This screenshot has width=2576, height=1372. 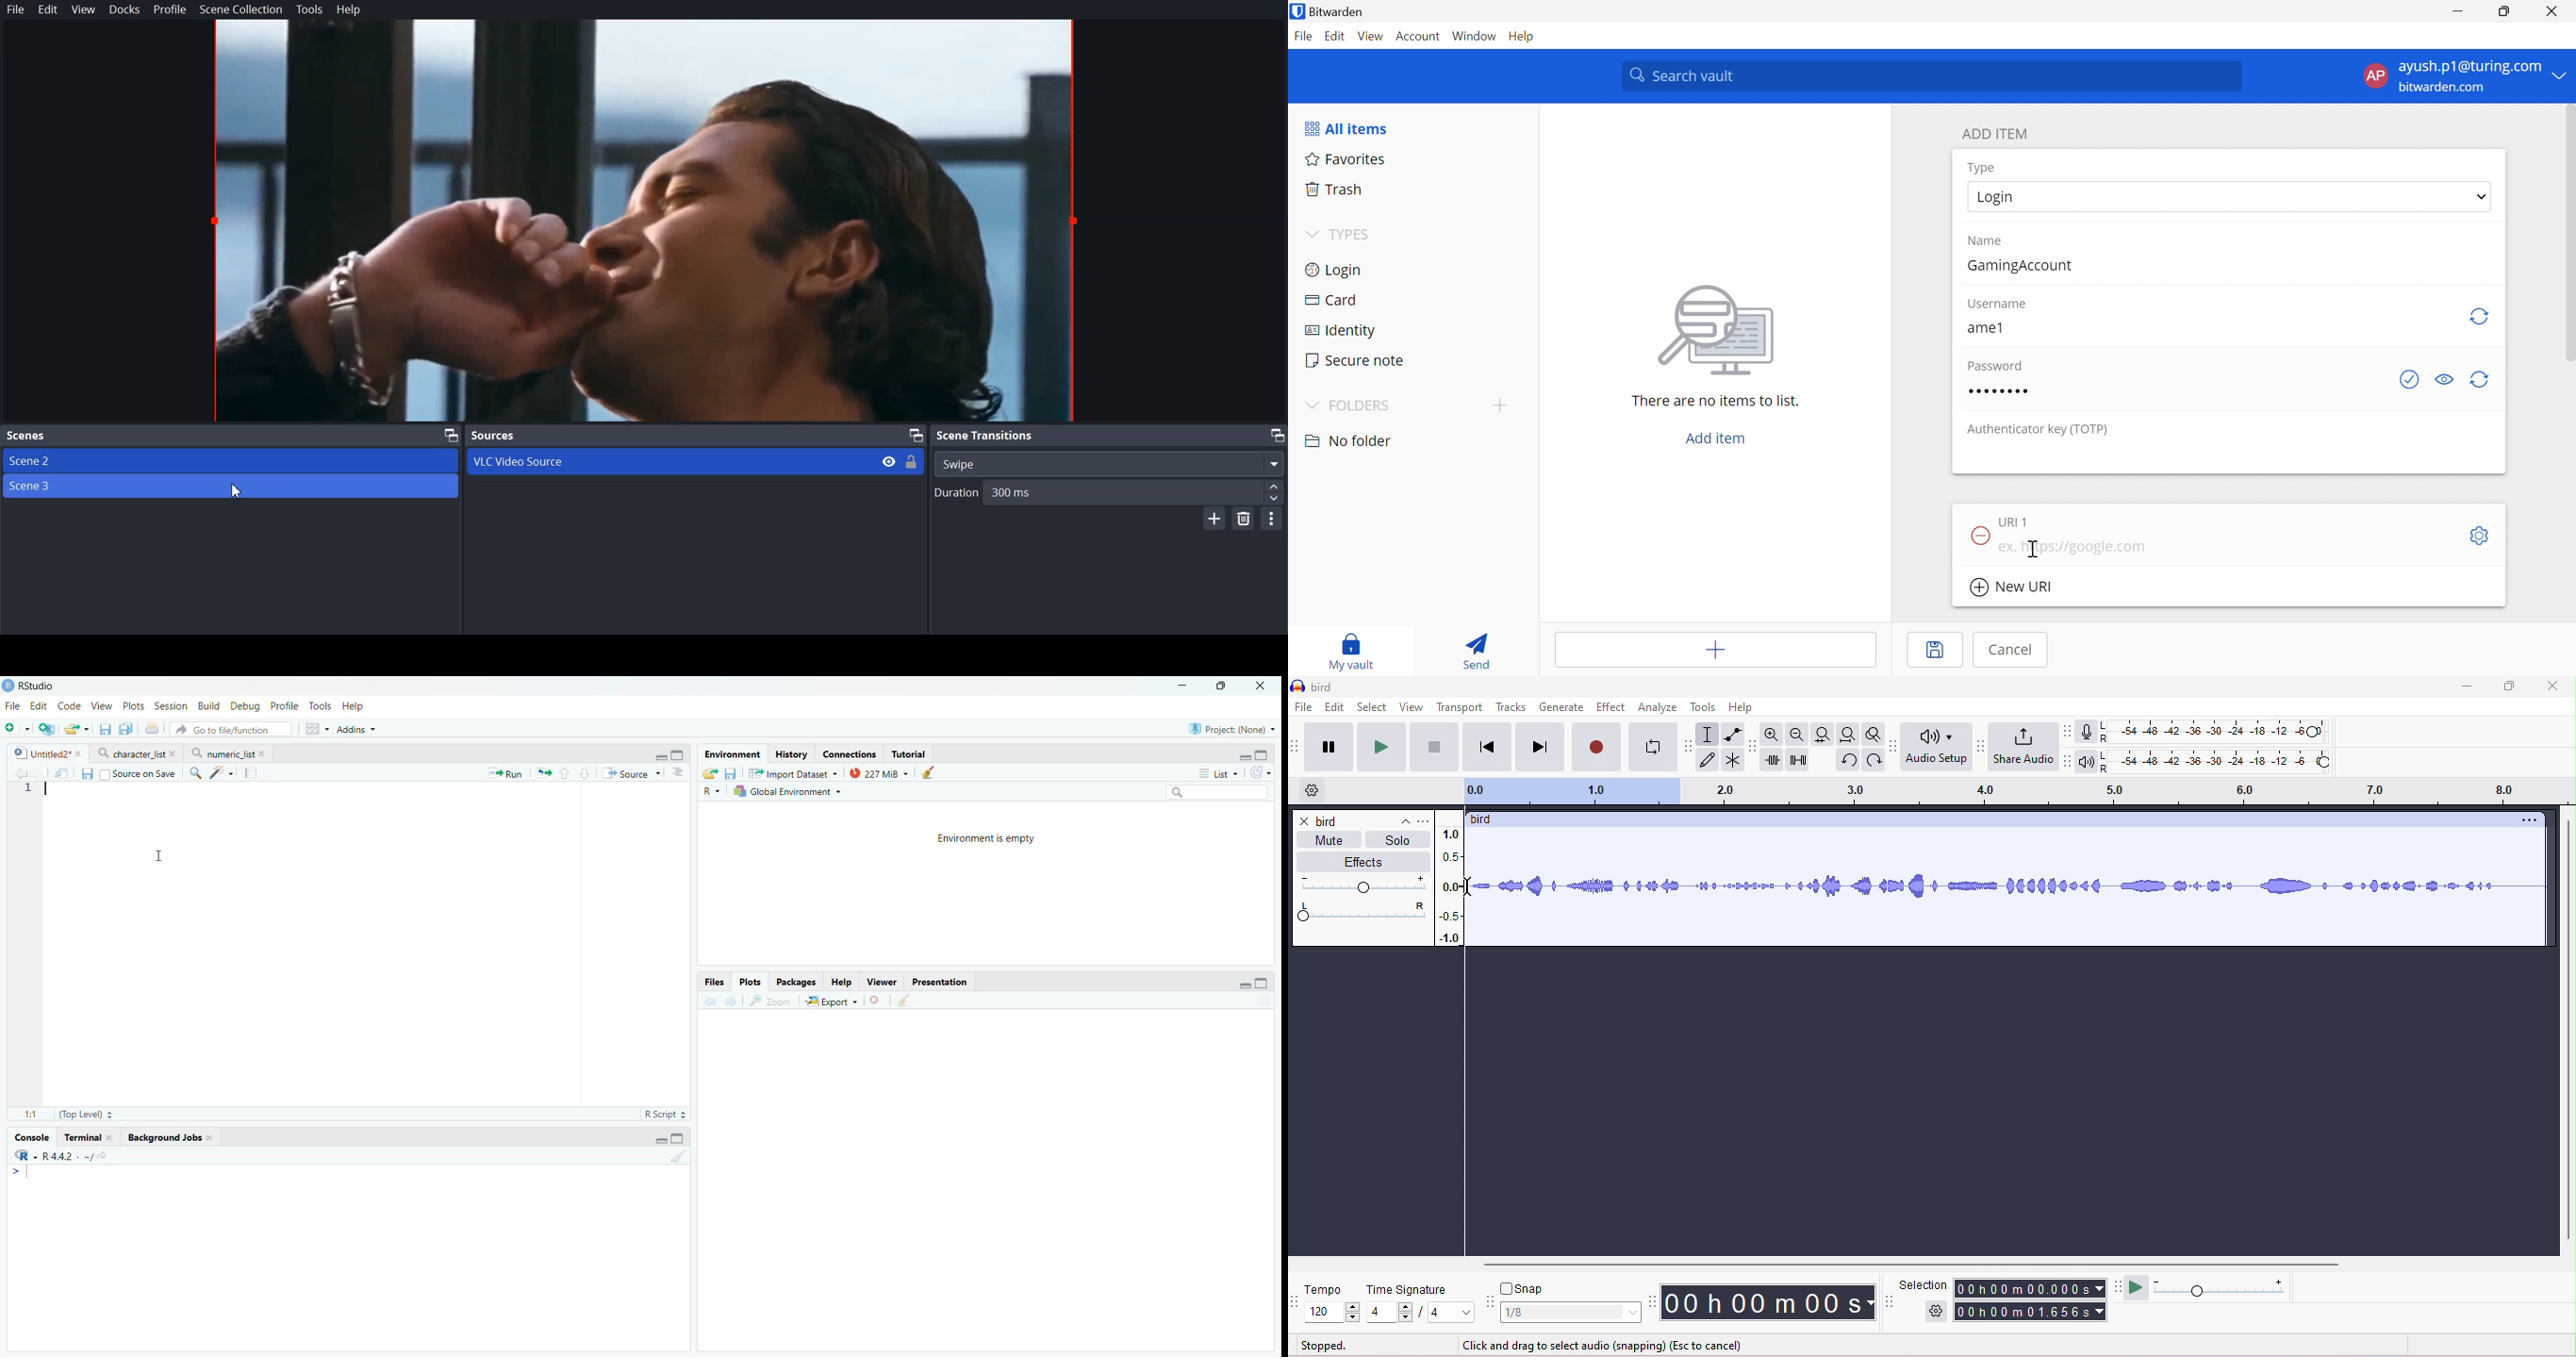 What do you see at coordinates (709, 1000) in the screenshot?
I see `Go to previous plot` at bounding box center [709, 1000].